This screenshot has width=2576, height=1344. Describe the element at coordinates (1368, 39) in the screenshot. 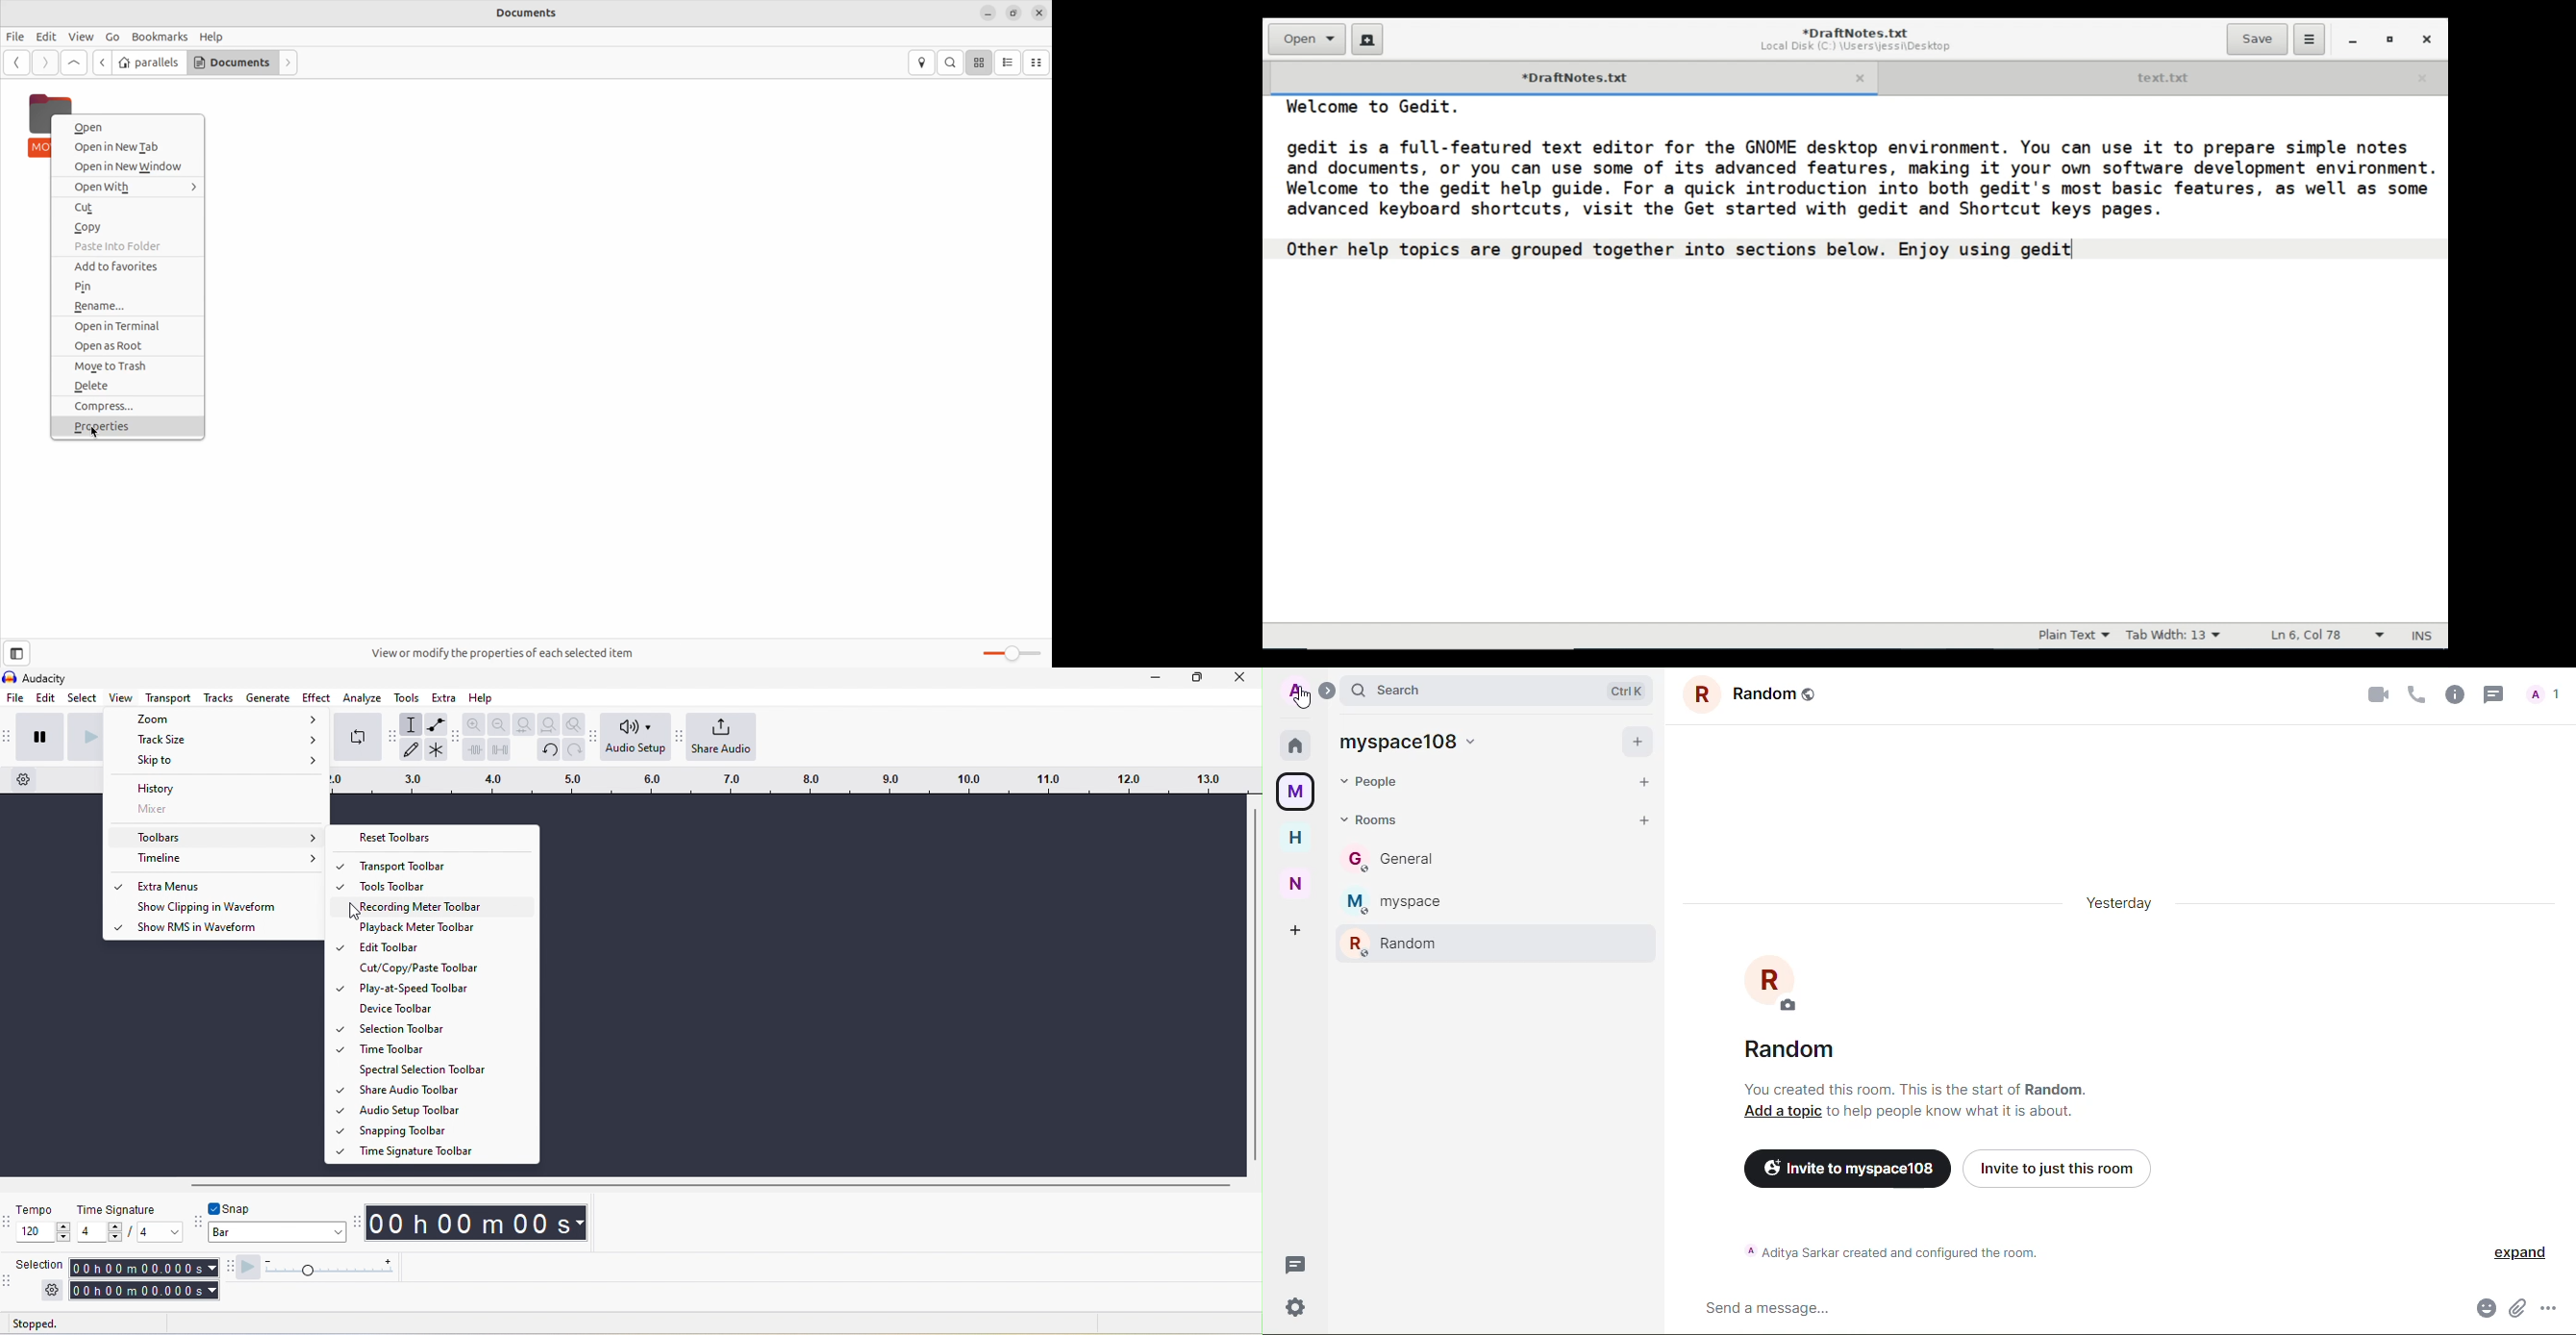

I see `Create New` at that location.